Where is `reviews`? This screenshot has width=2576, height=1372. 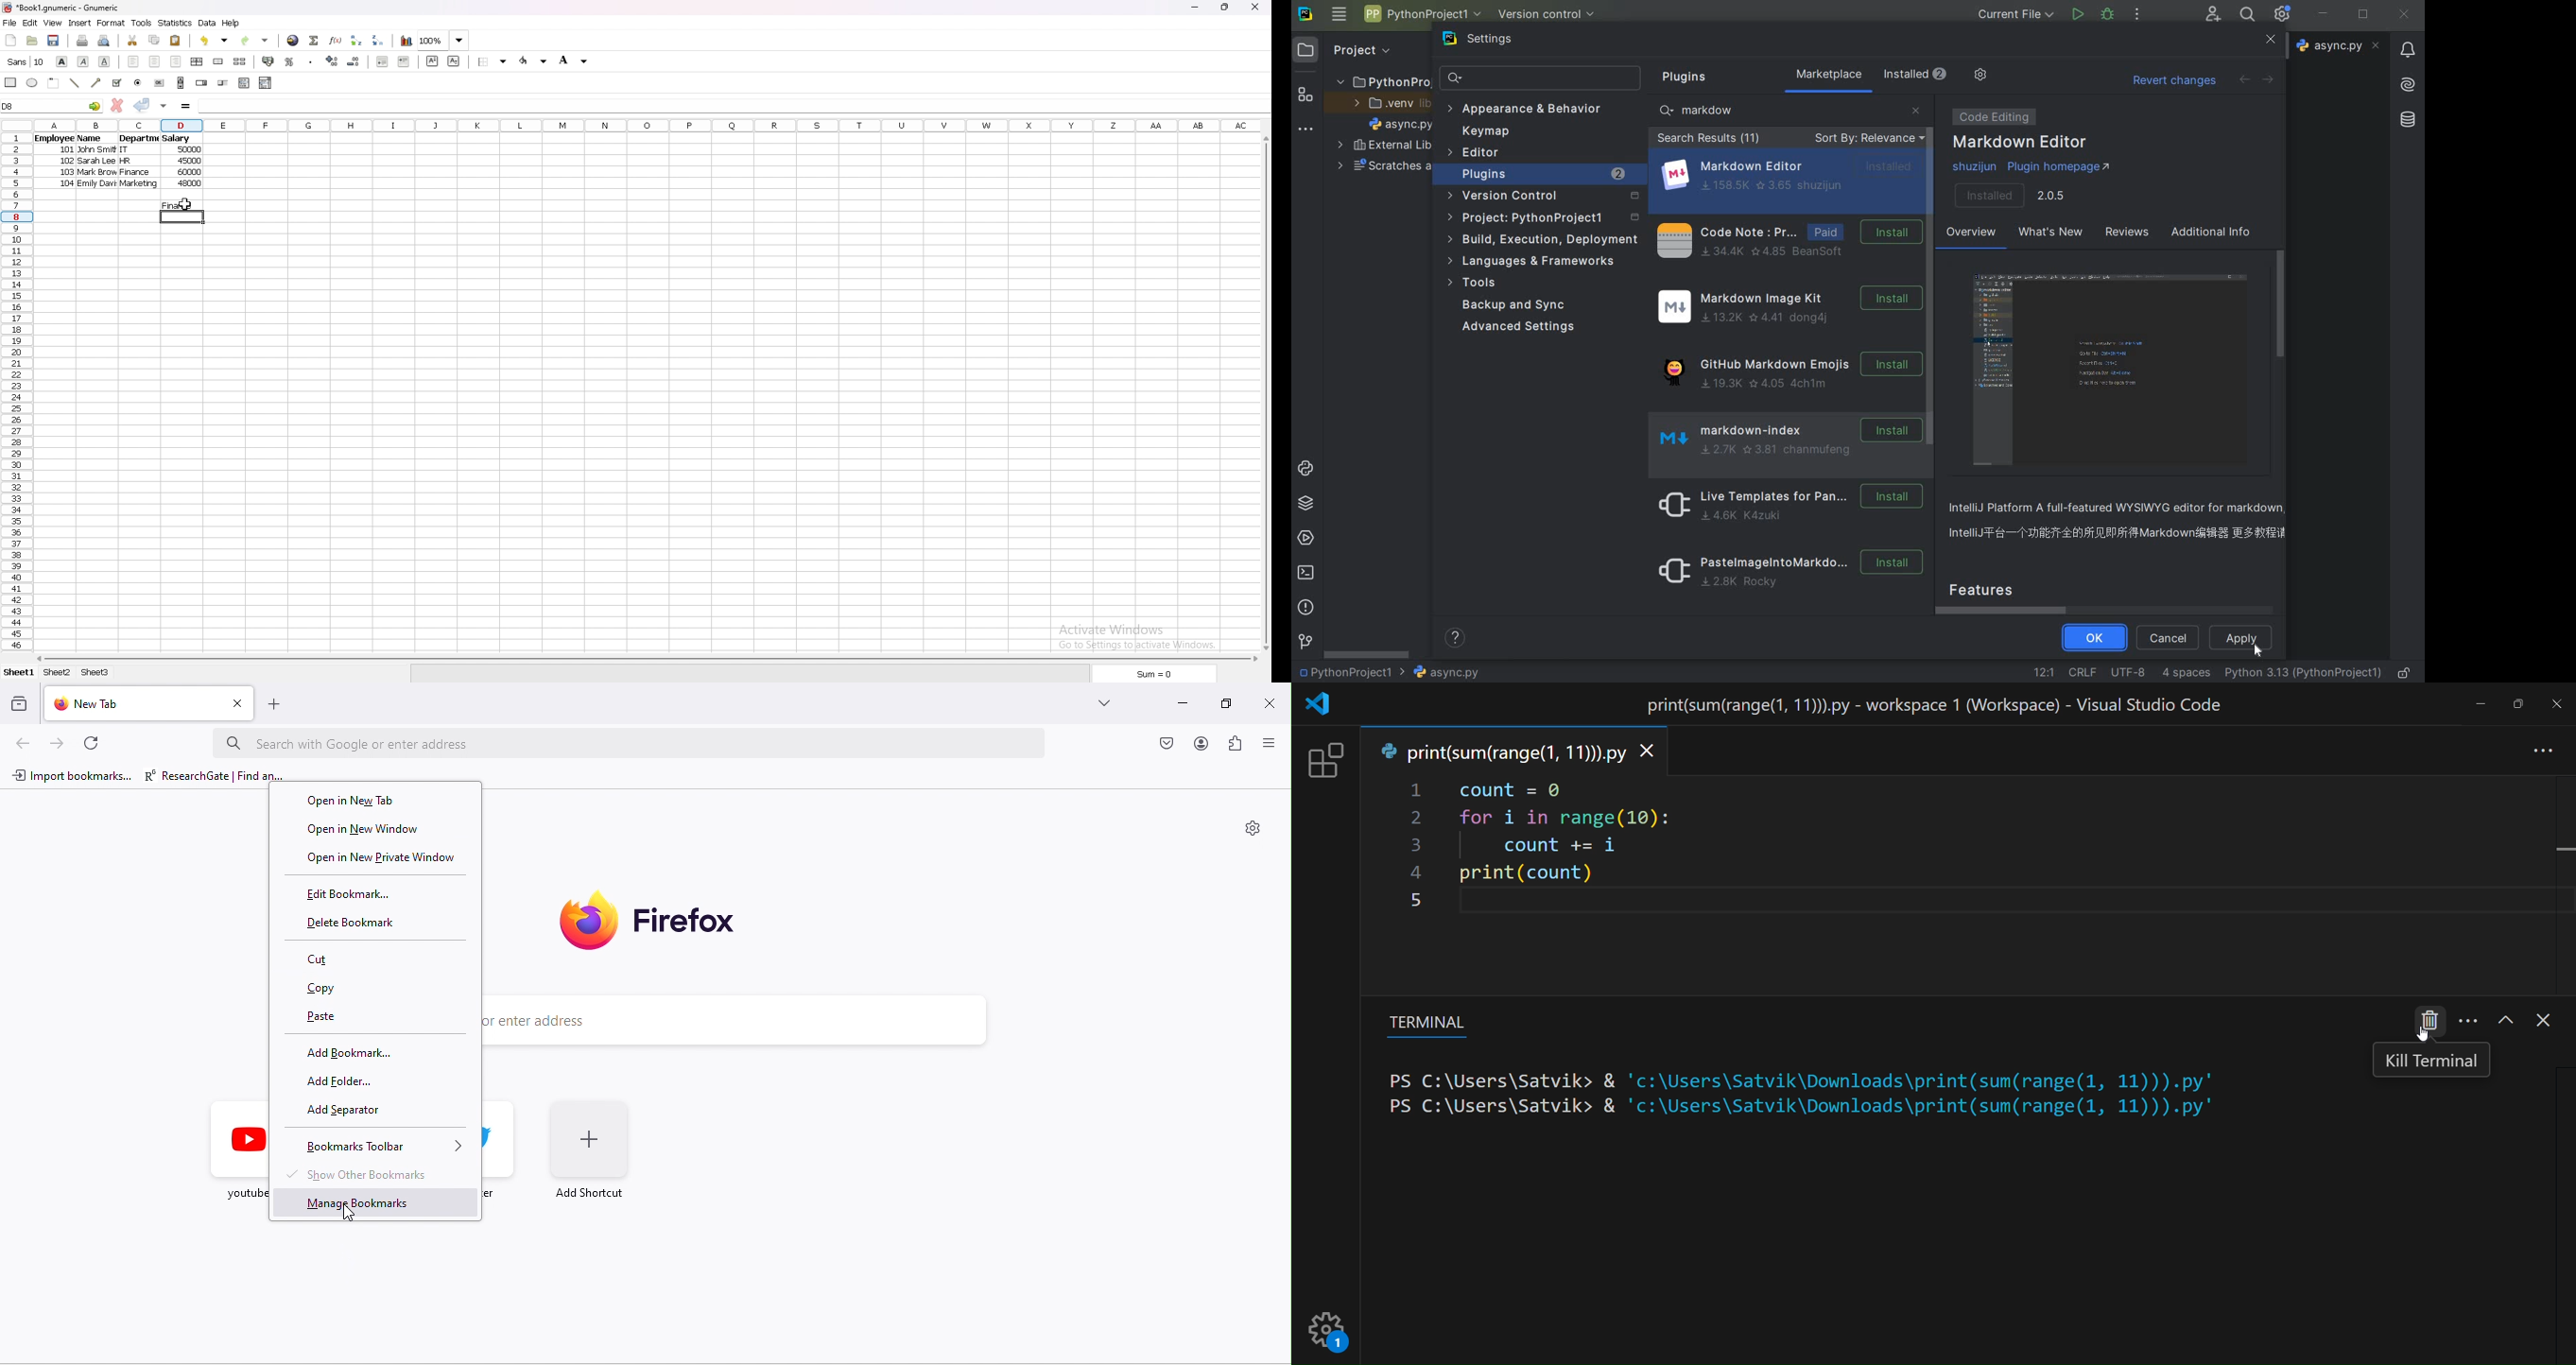 reviews is located at coordinates (2125, 234).